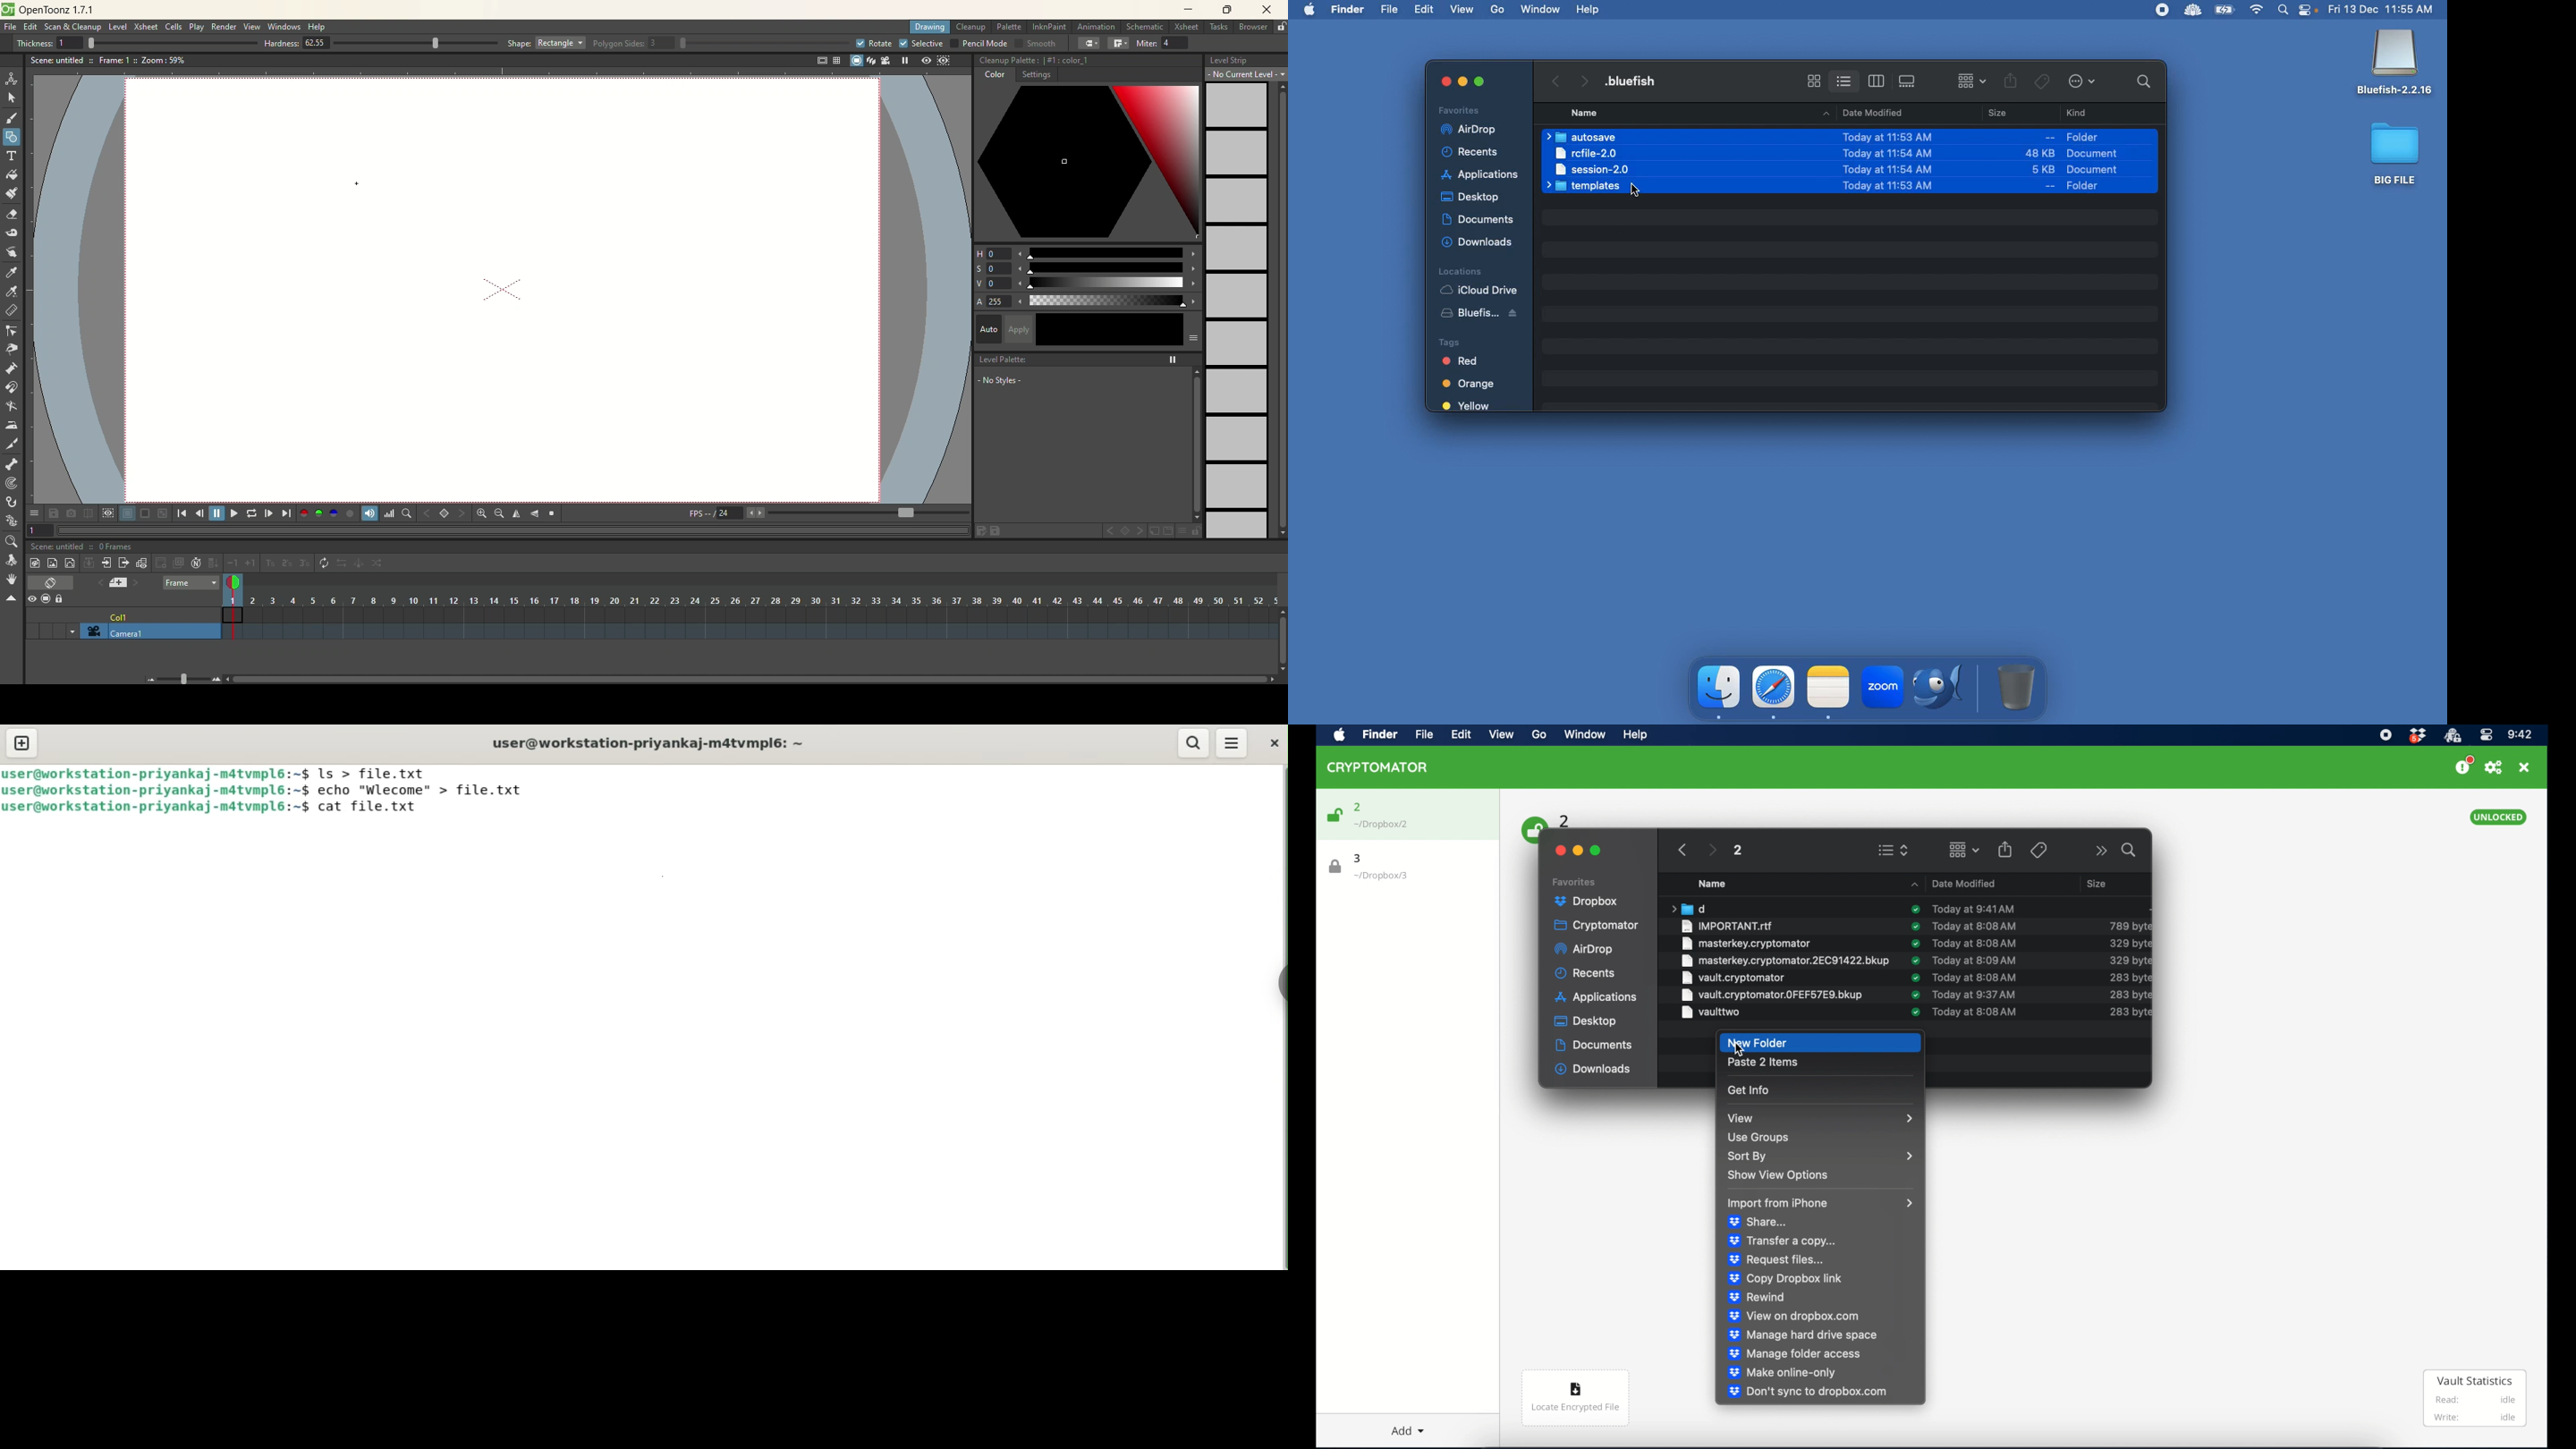  Describe the element at coordinates (1821, 1203) in the screenshot. I see `import from iphone menu` at that location.